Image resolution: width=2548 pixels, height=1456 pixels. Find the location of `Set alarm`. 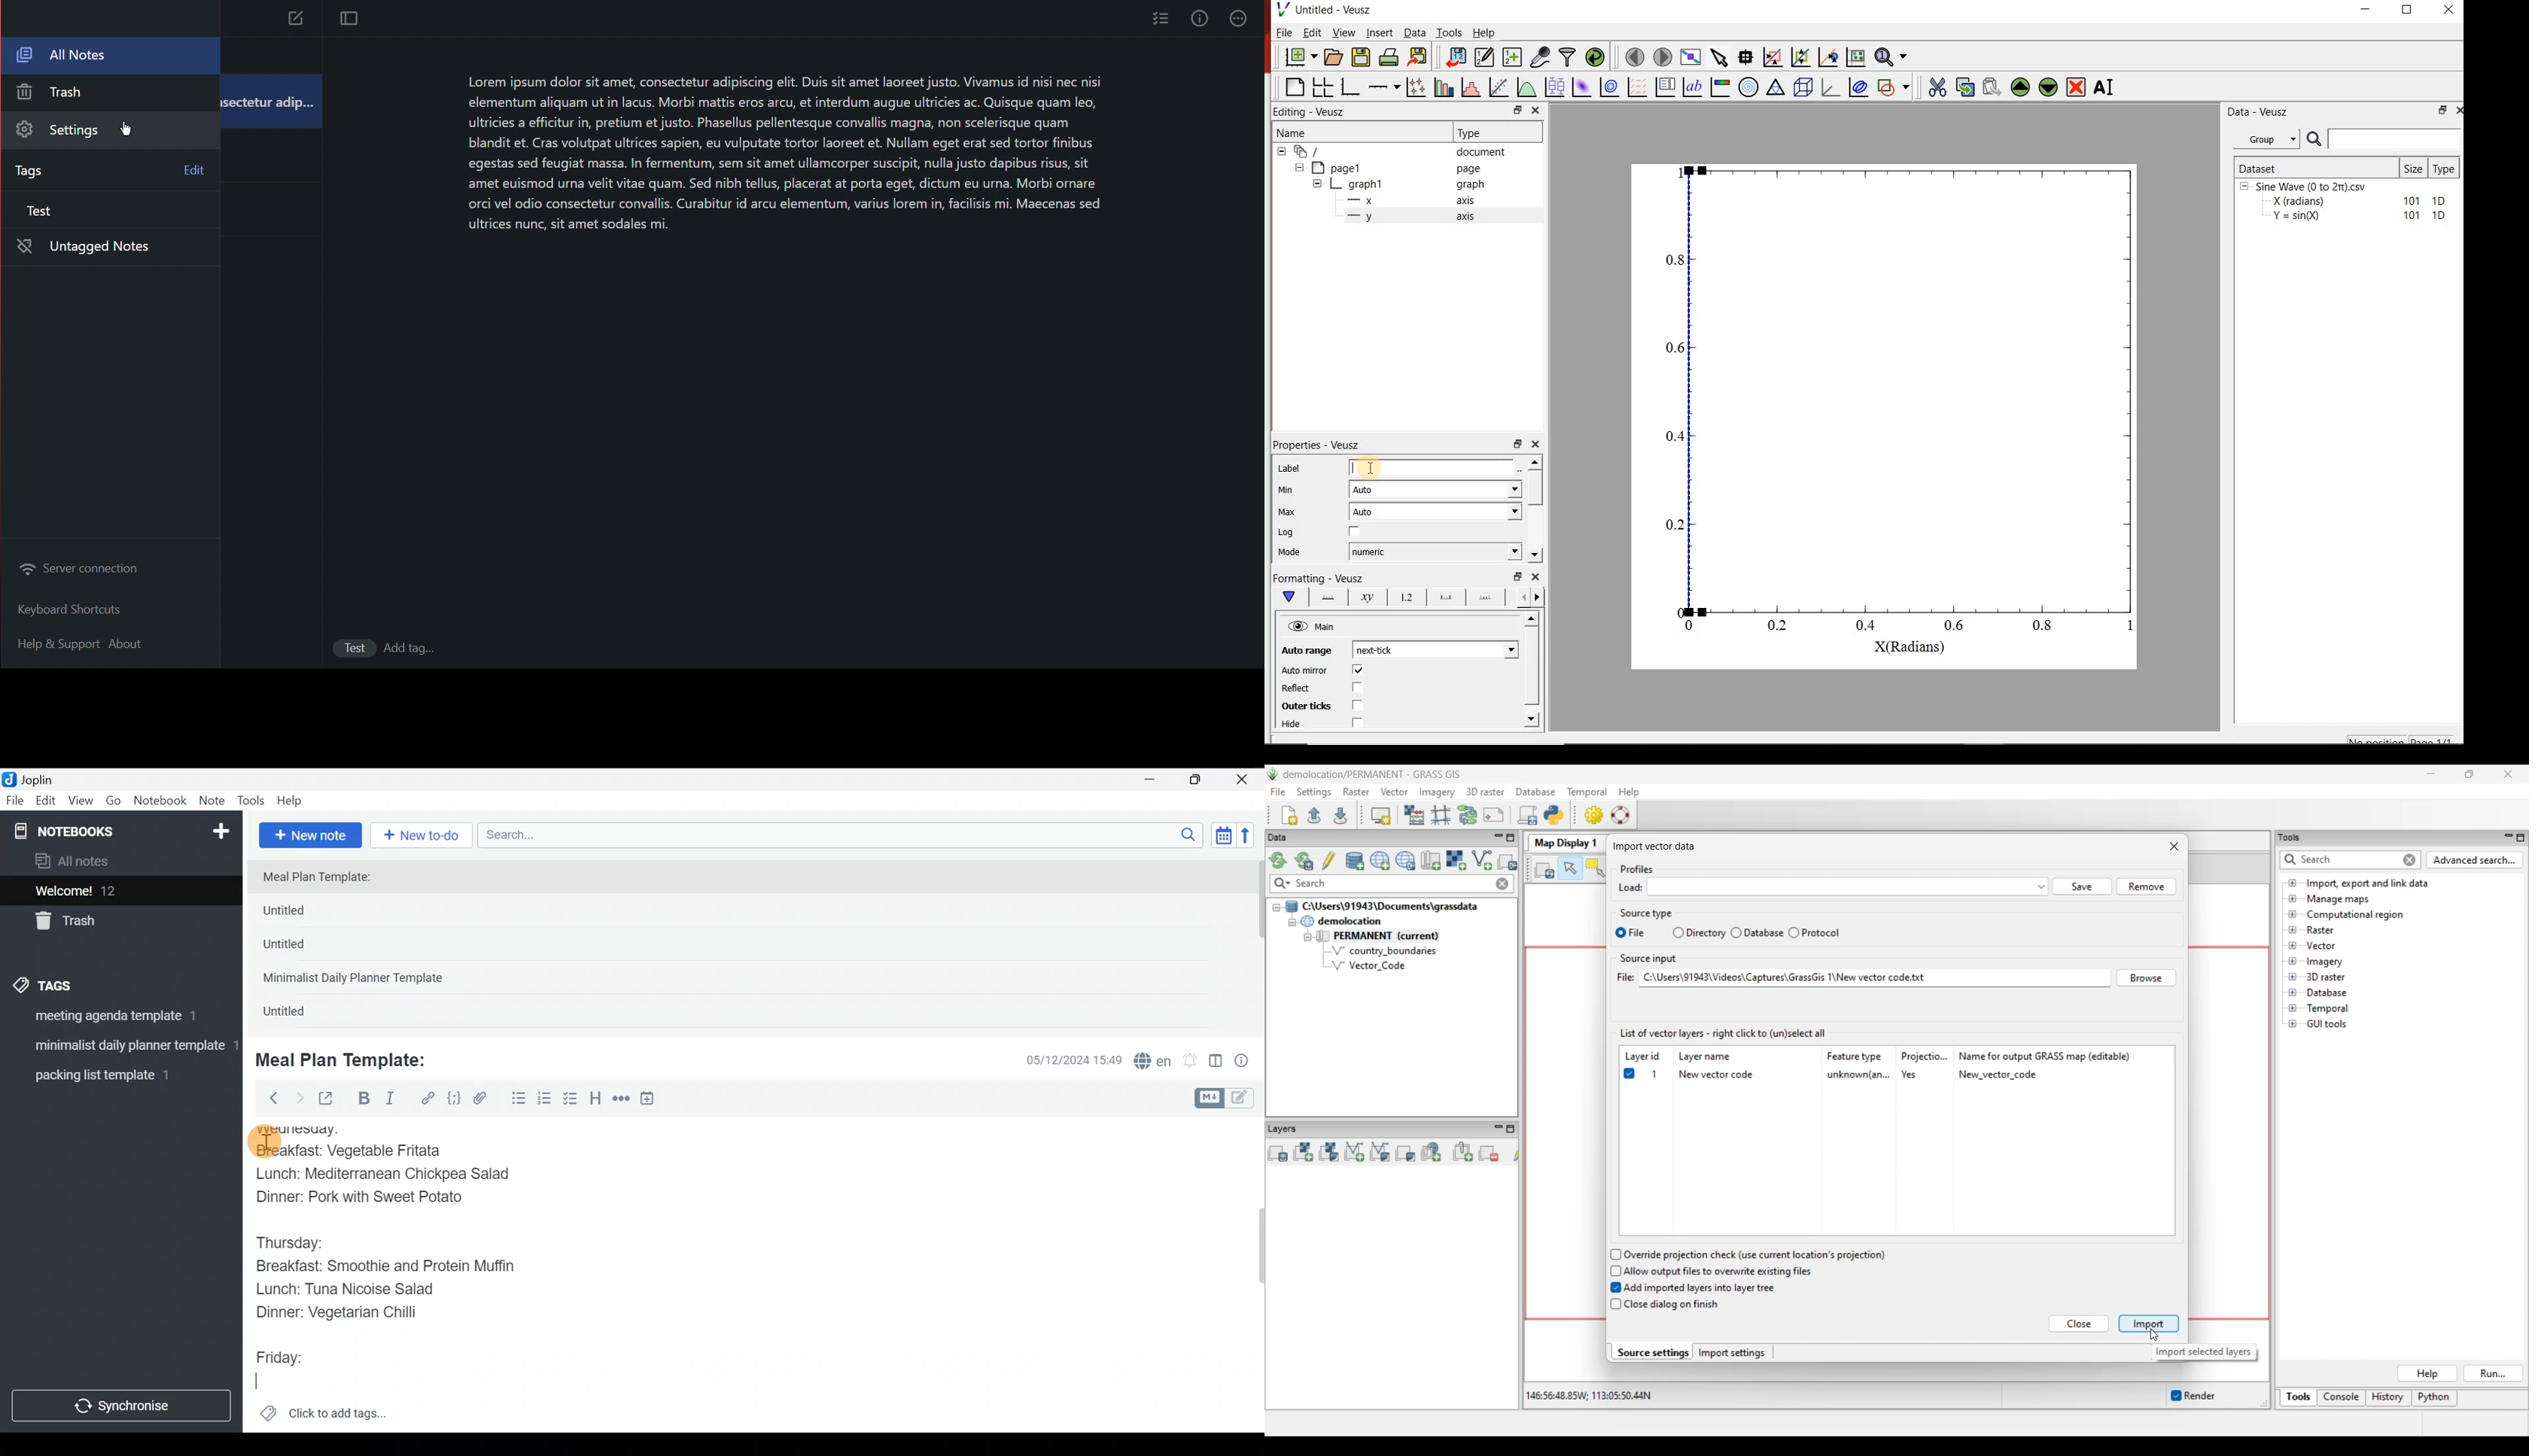

Set alarm is located at coordinates (1191, 1062).